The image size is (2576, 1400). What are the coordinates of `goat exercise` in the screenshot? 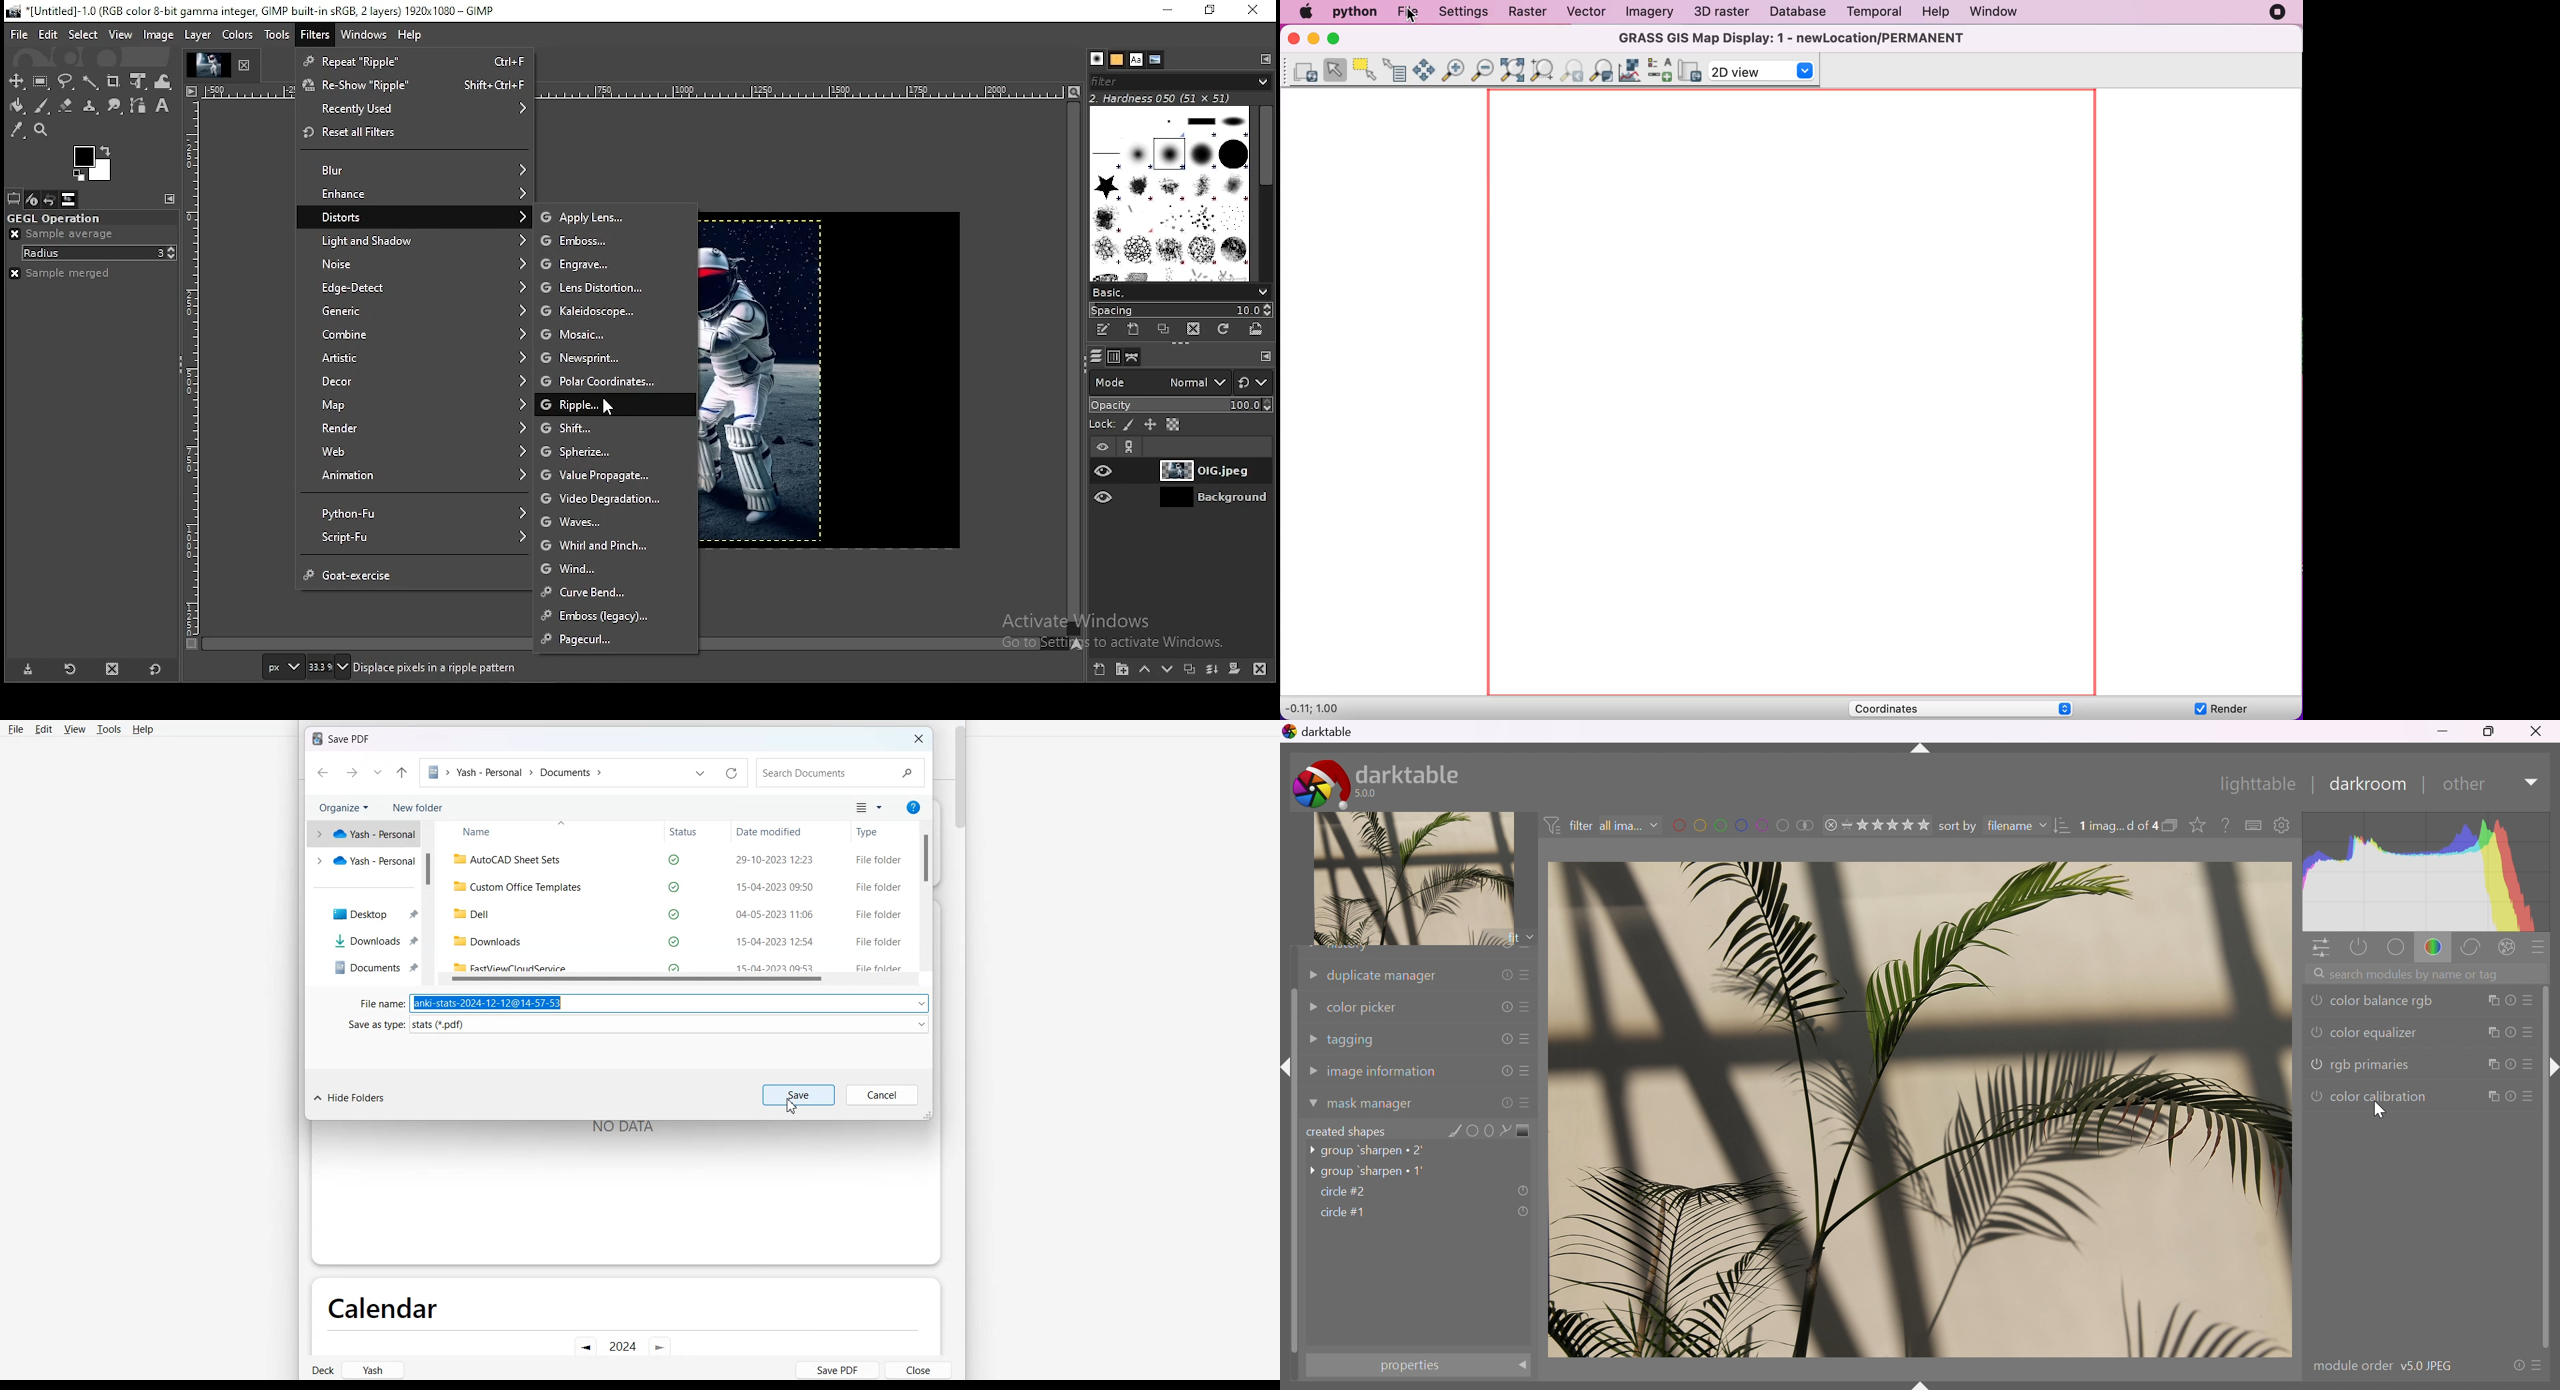 It's located at (416, 572).